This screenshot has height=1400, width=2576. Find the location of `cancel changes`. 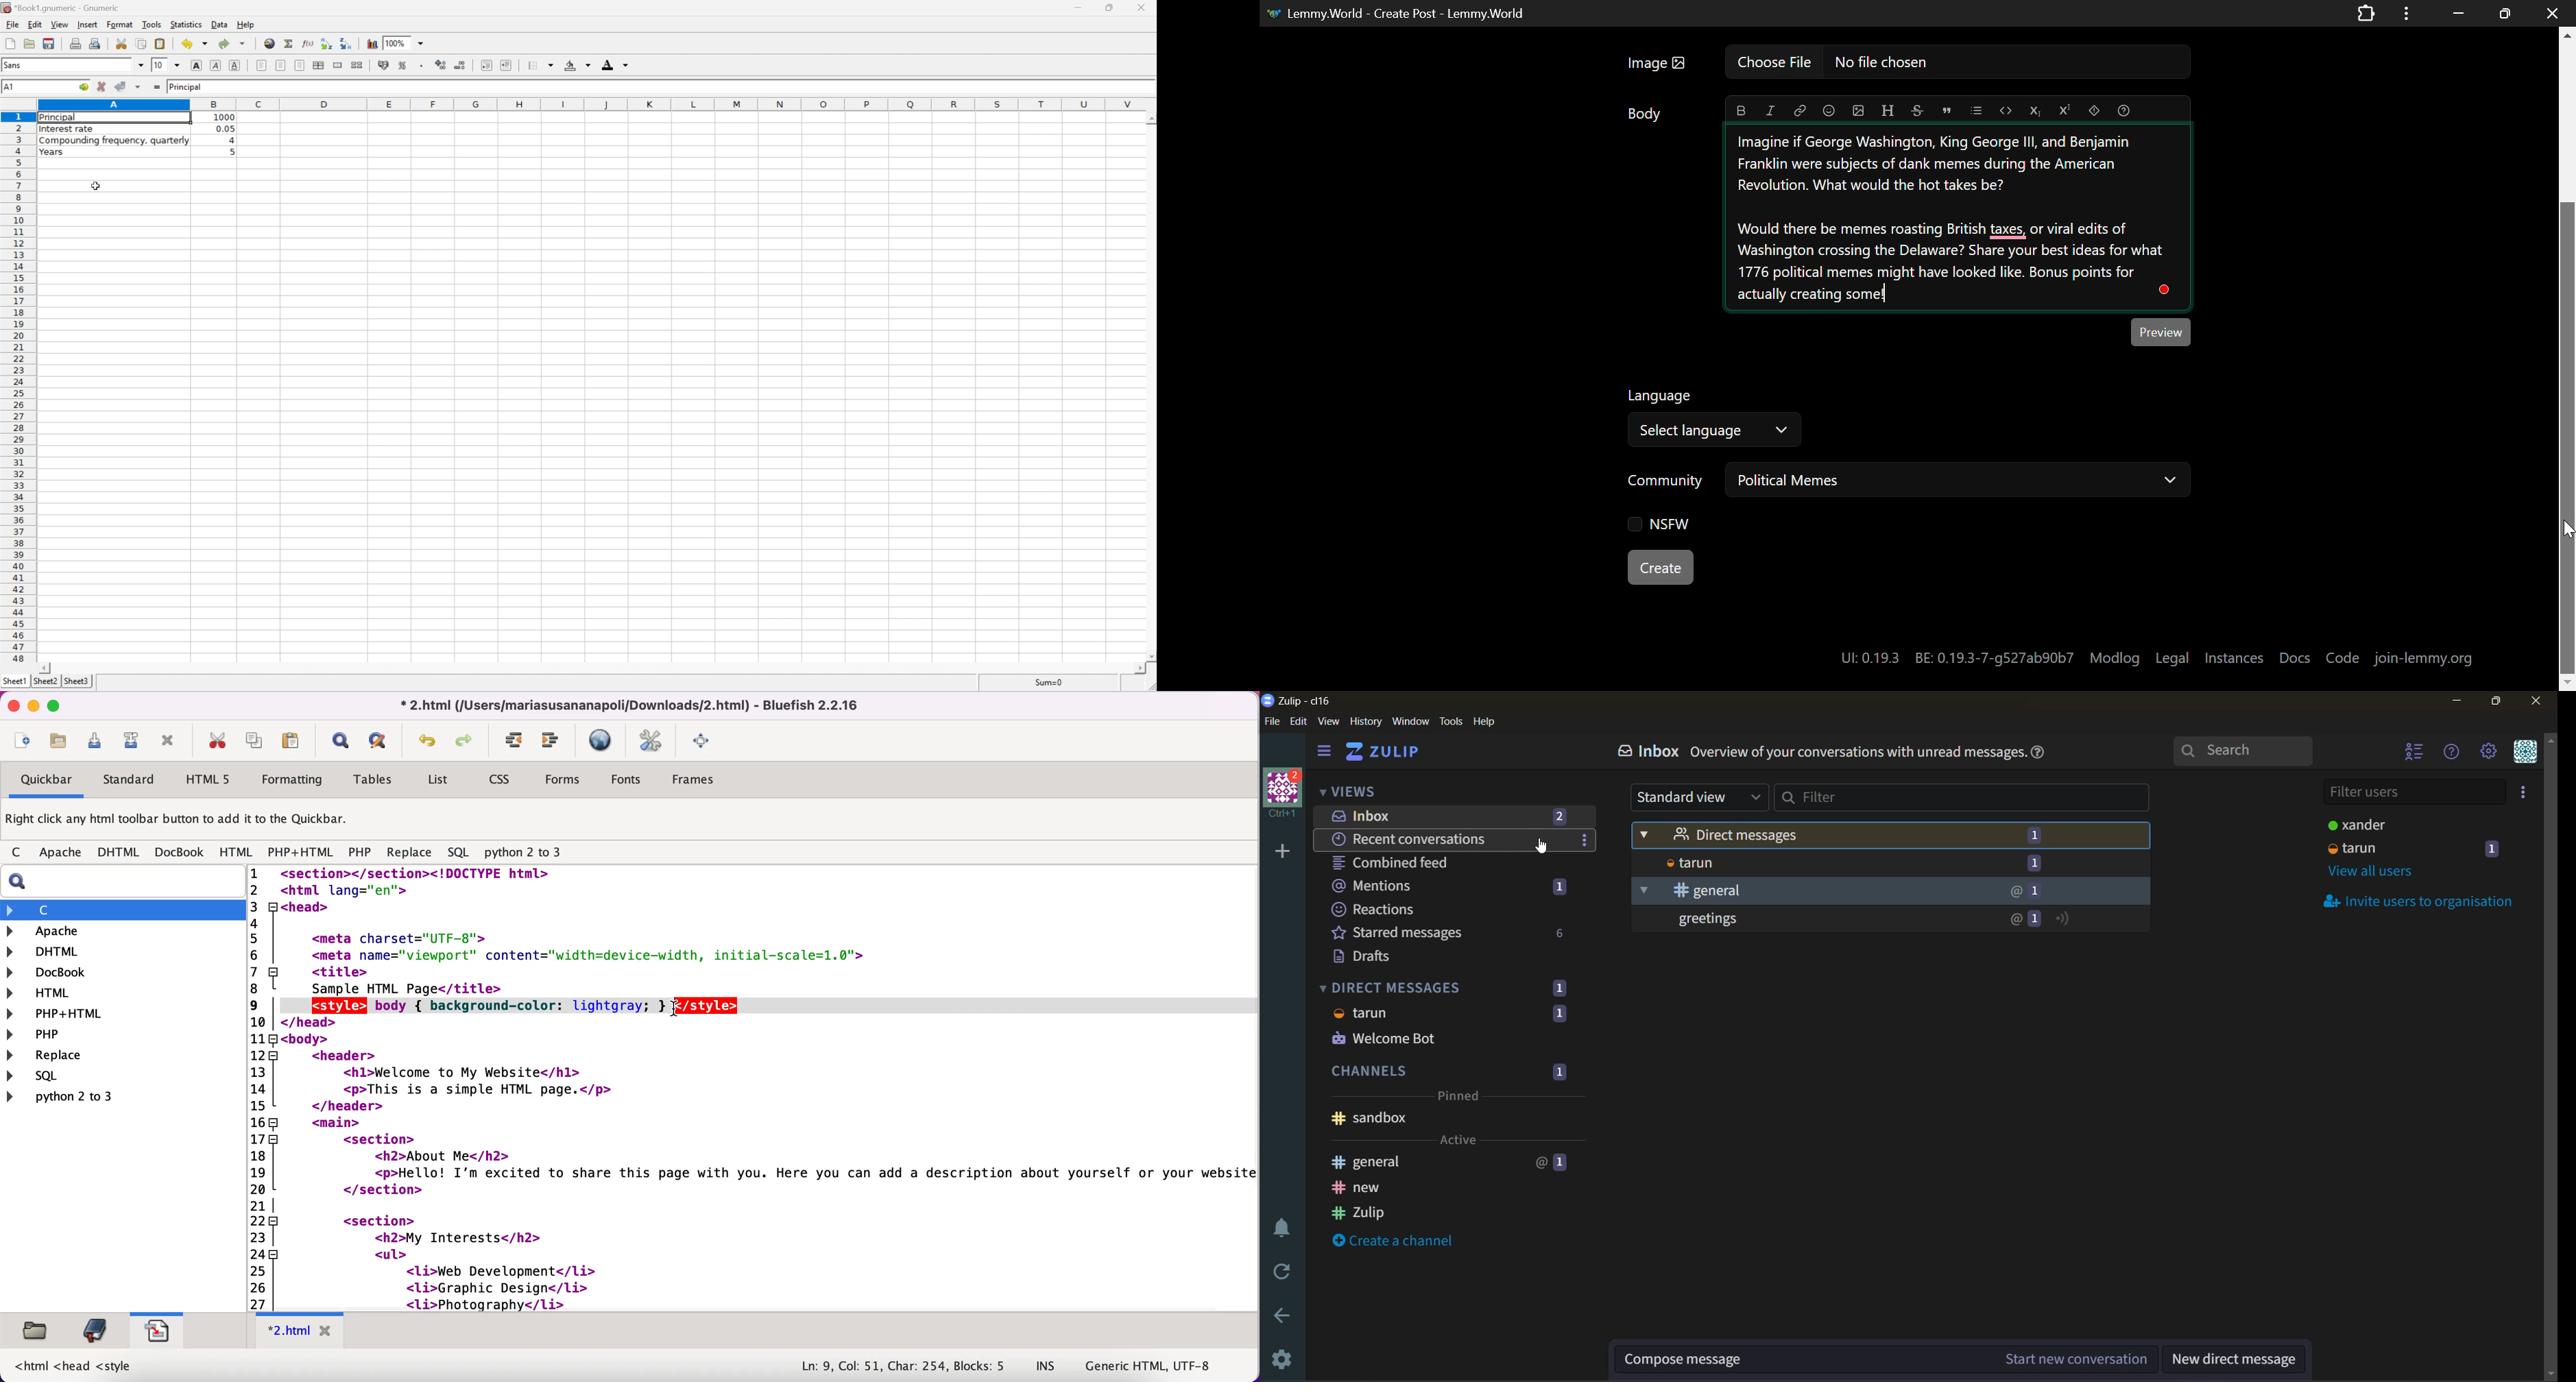

cancel changes is located at coordinates (102, 86).